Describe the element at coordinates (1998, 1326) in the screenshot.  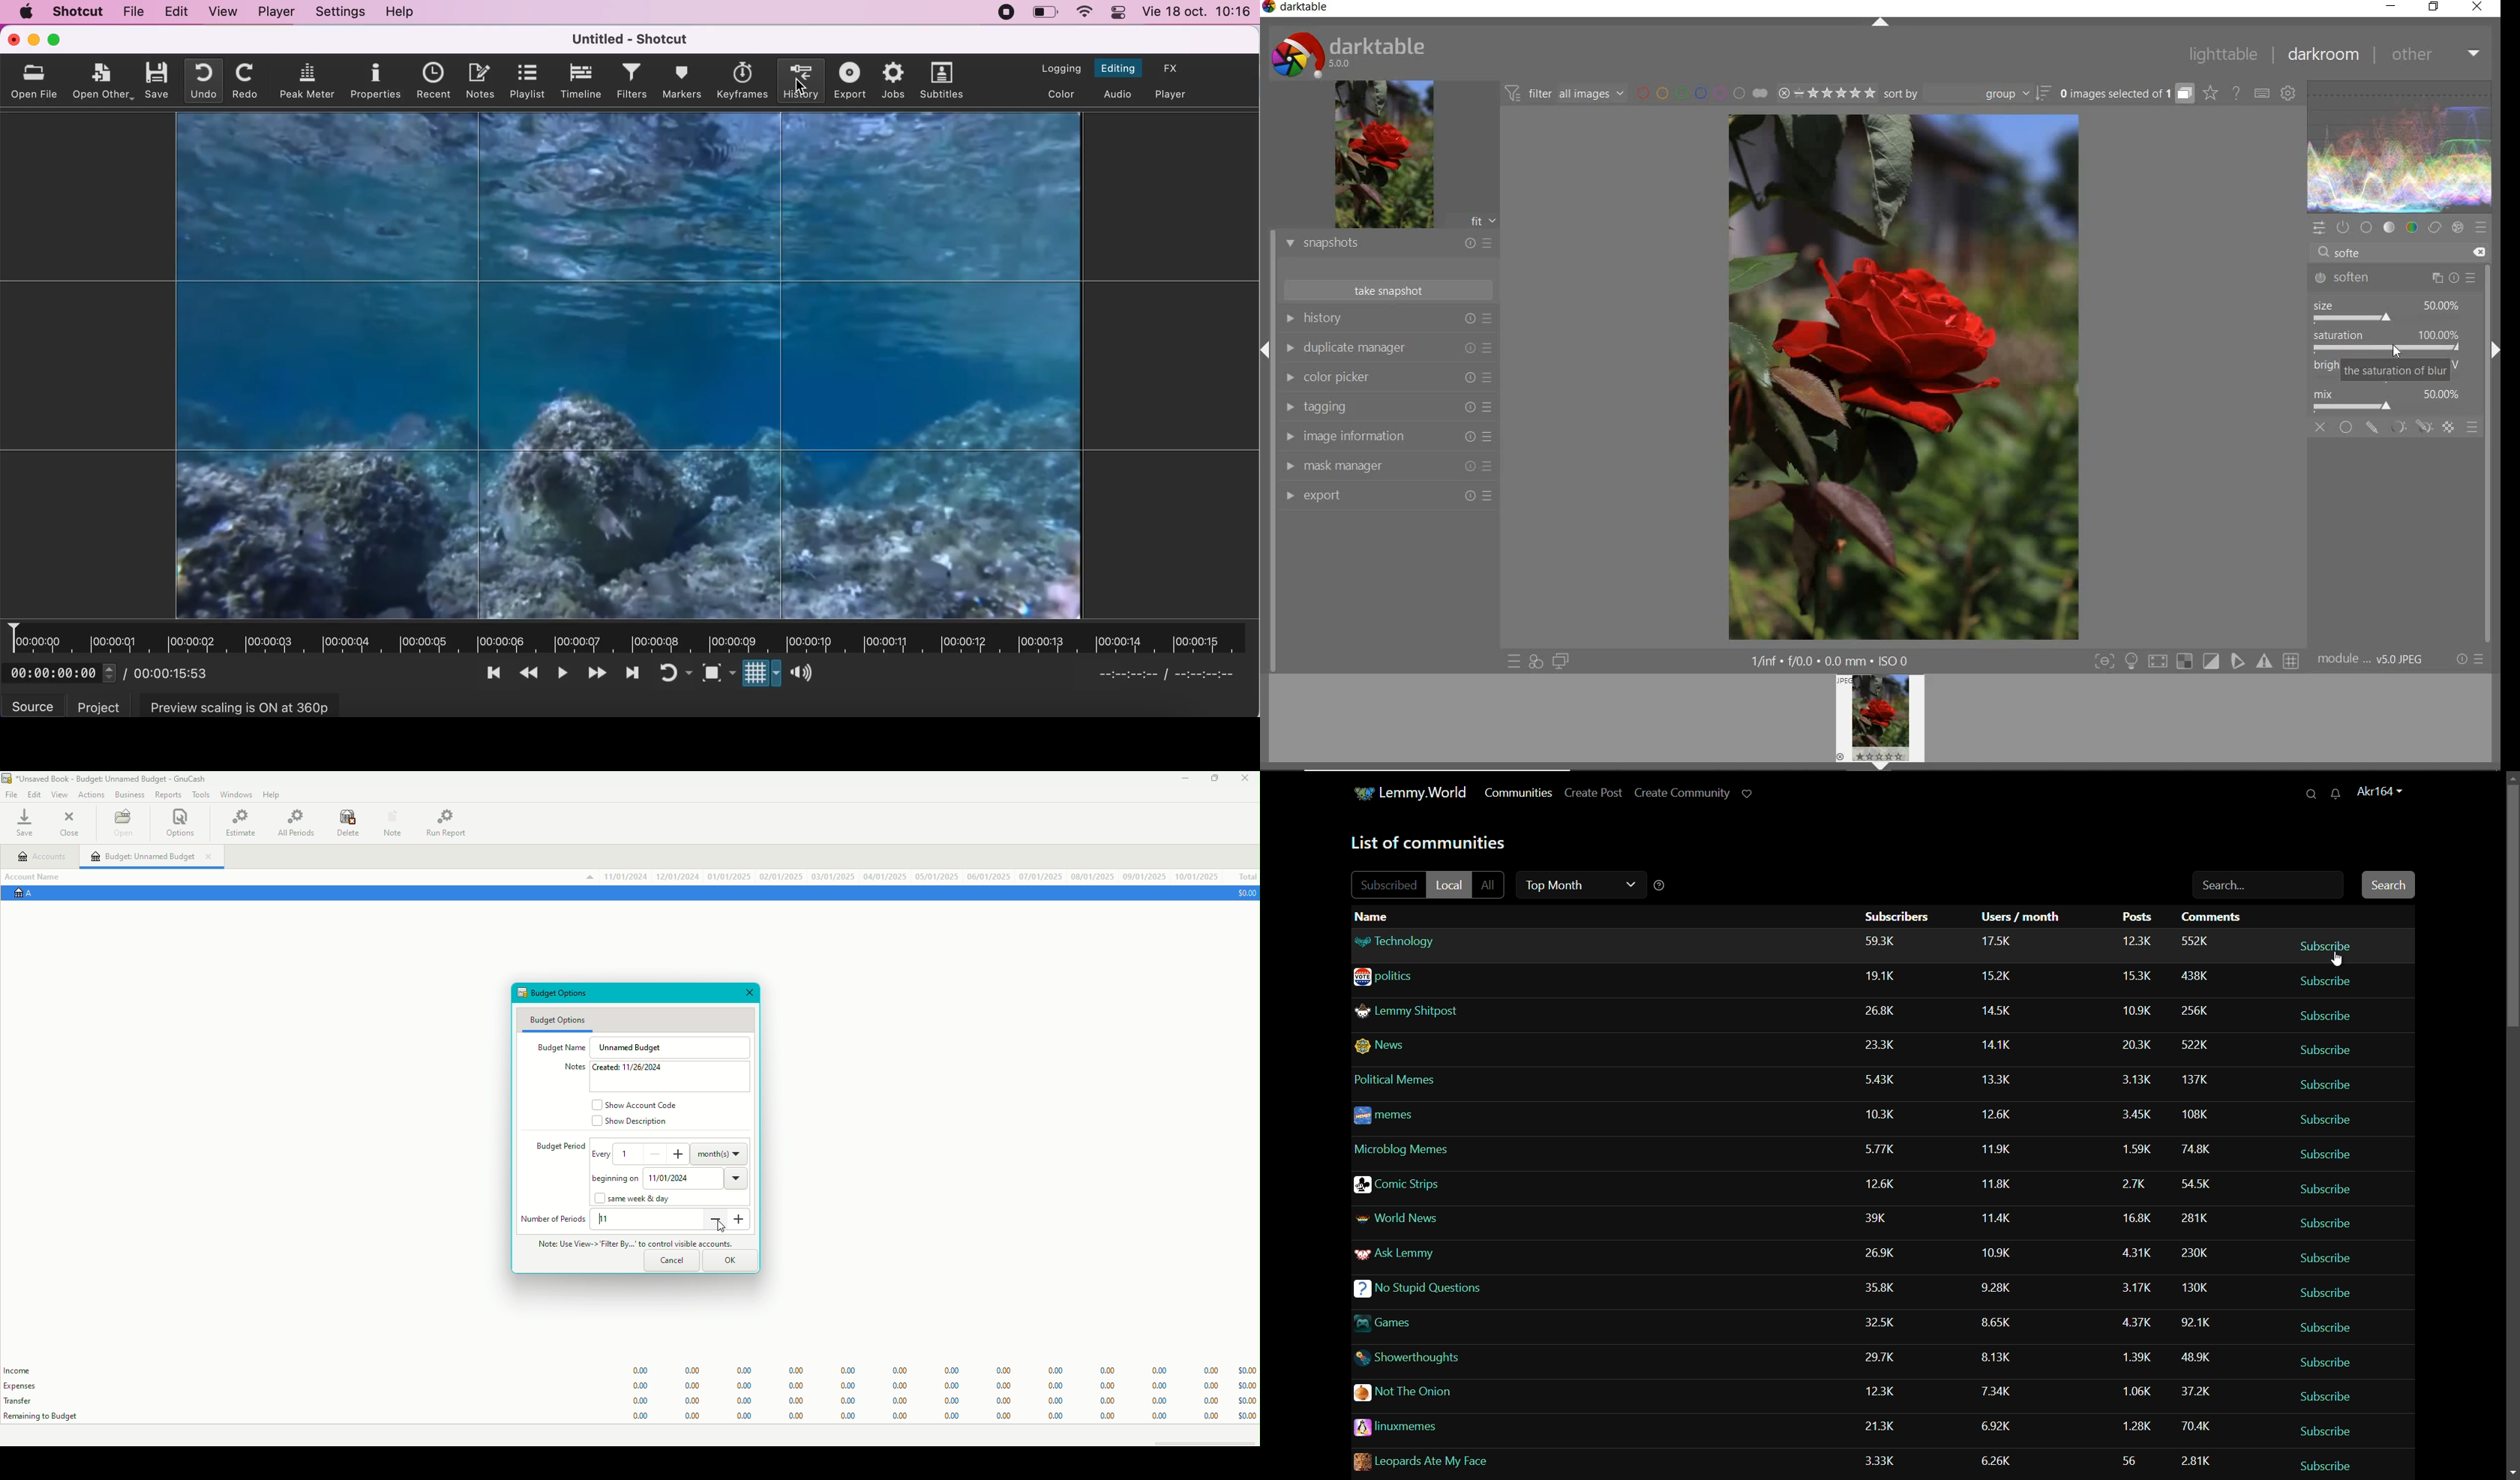
I see `user per month` at that location.